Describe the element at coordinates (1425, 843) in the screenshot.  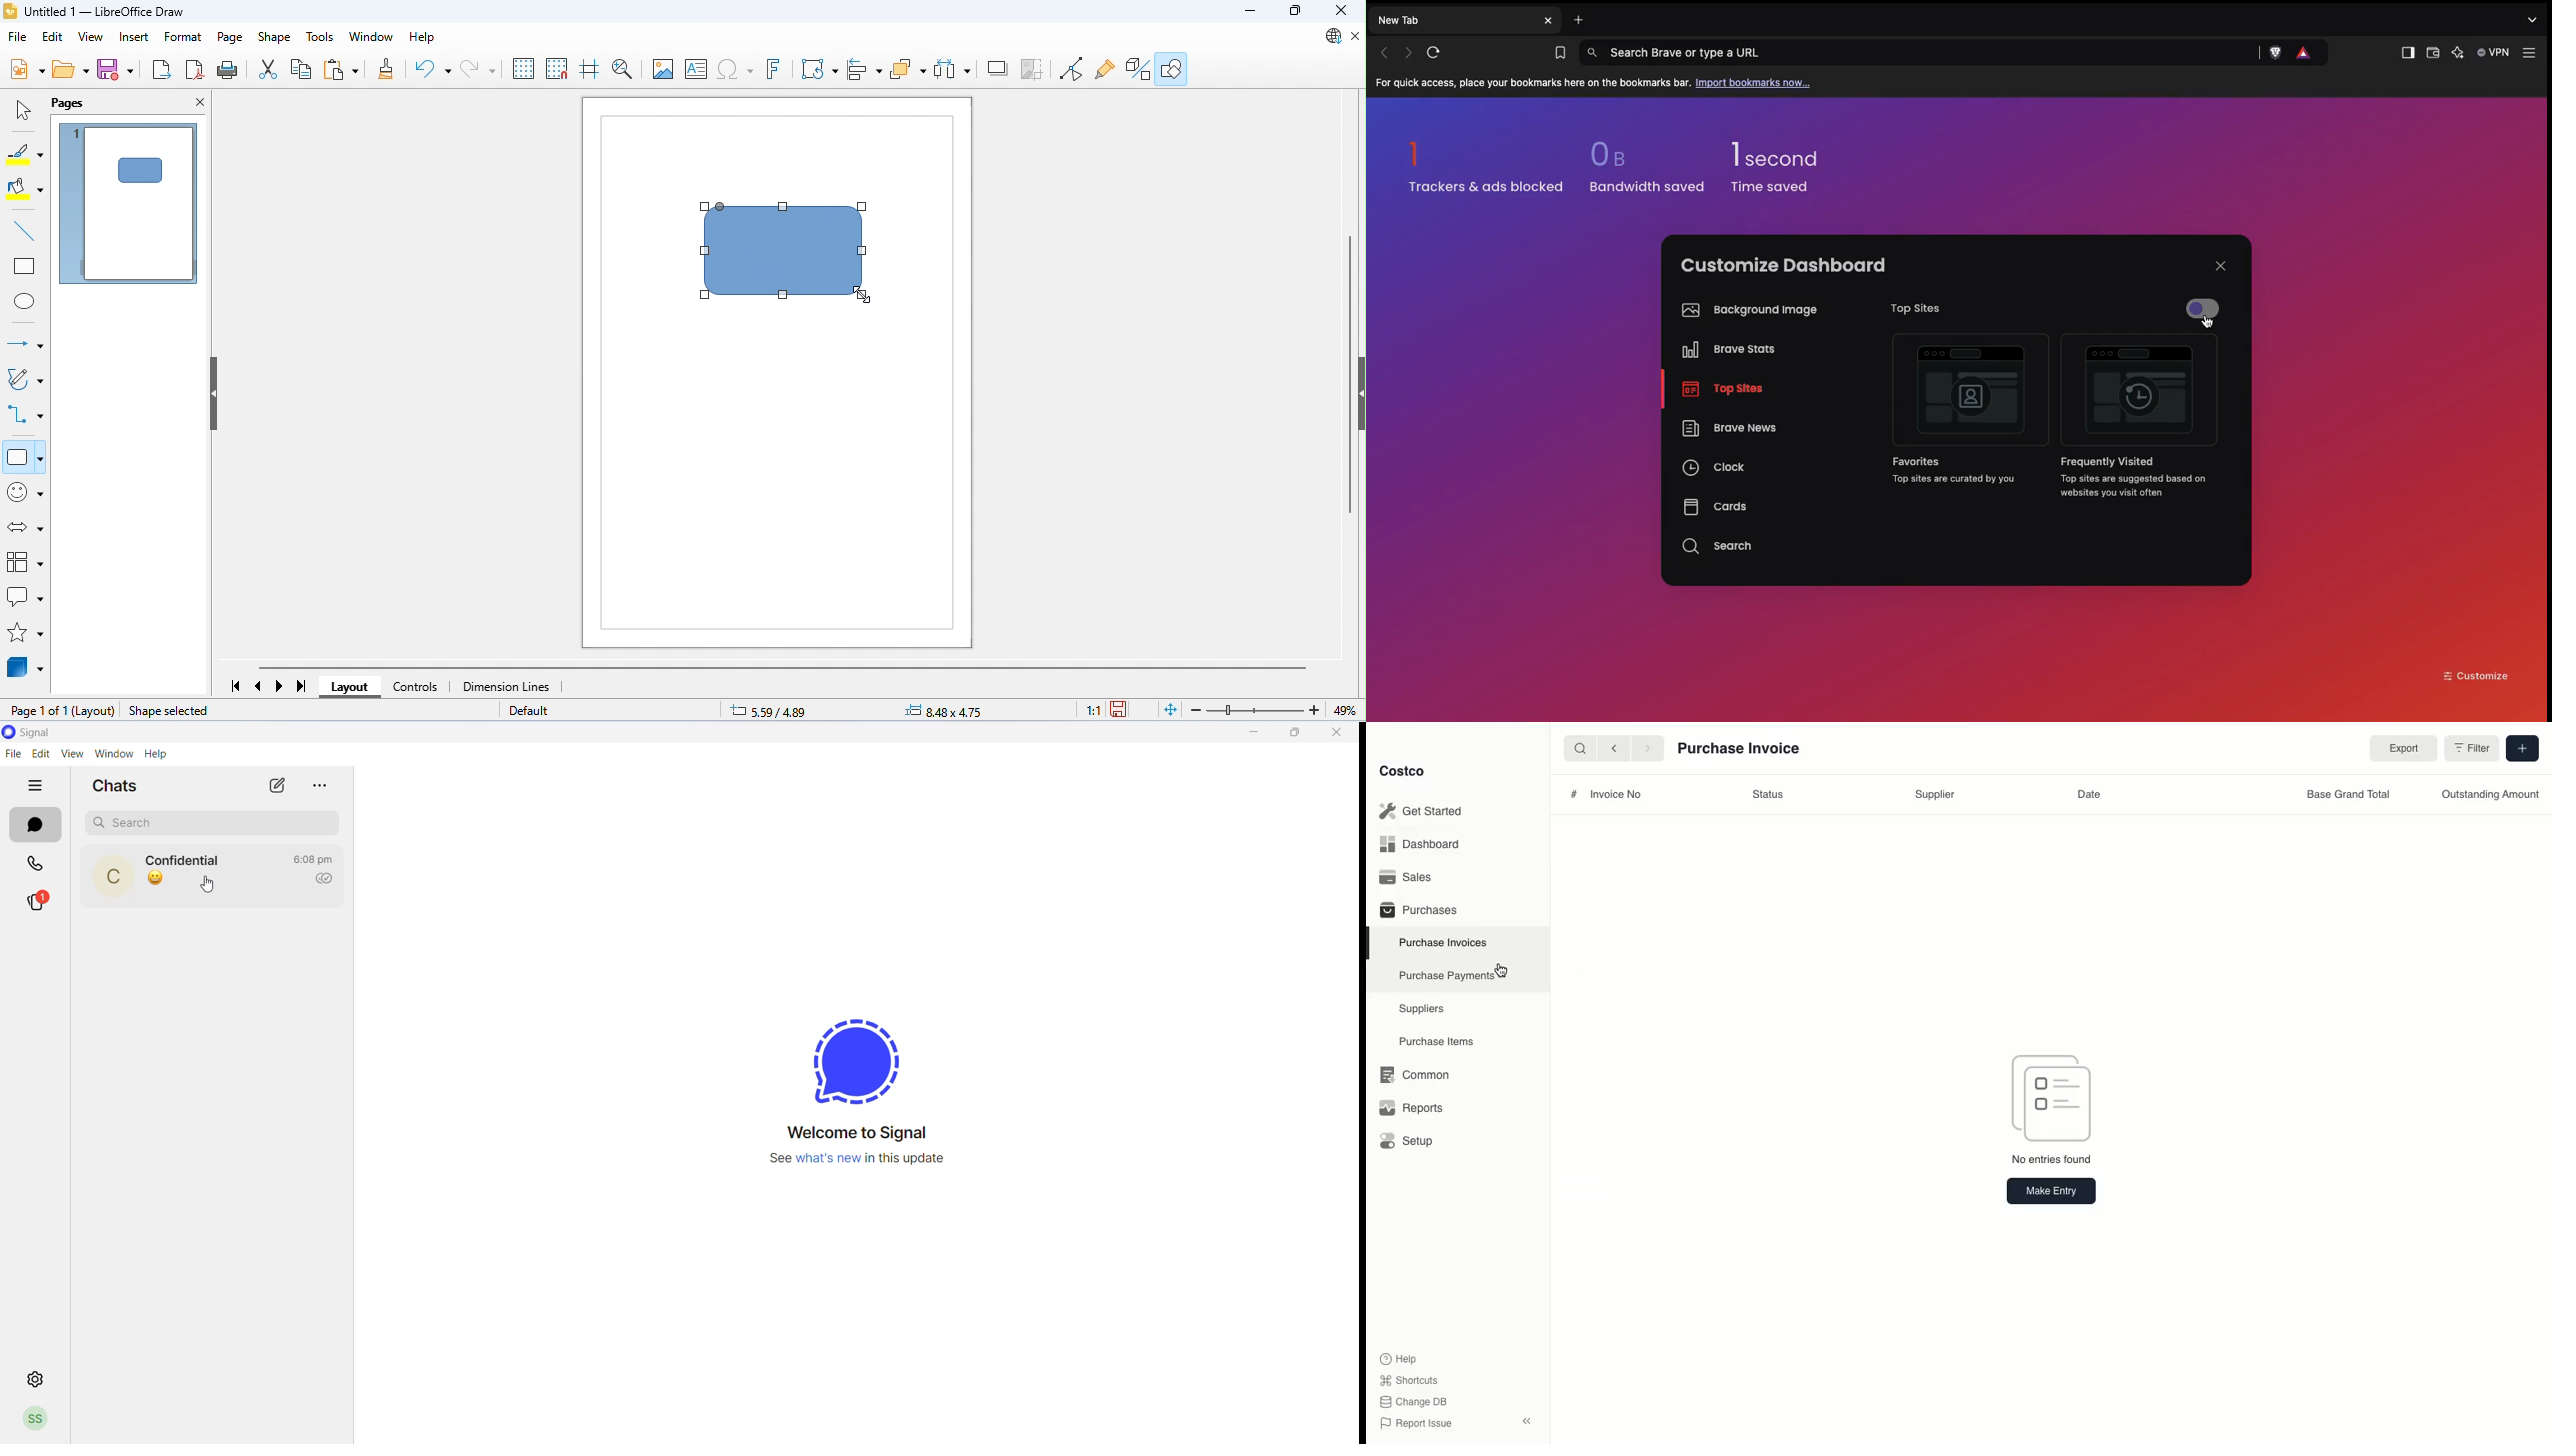
I see `Dashboard` at that location.